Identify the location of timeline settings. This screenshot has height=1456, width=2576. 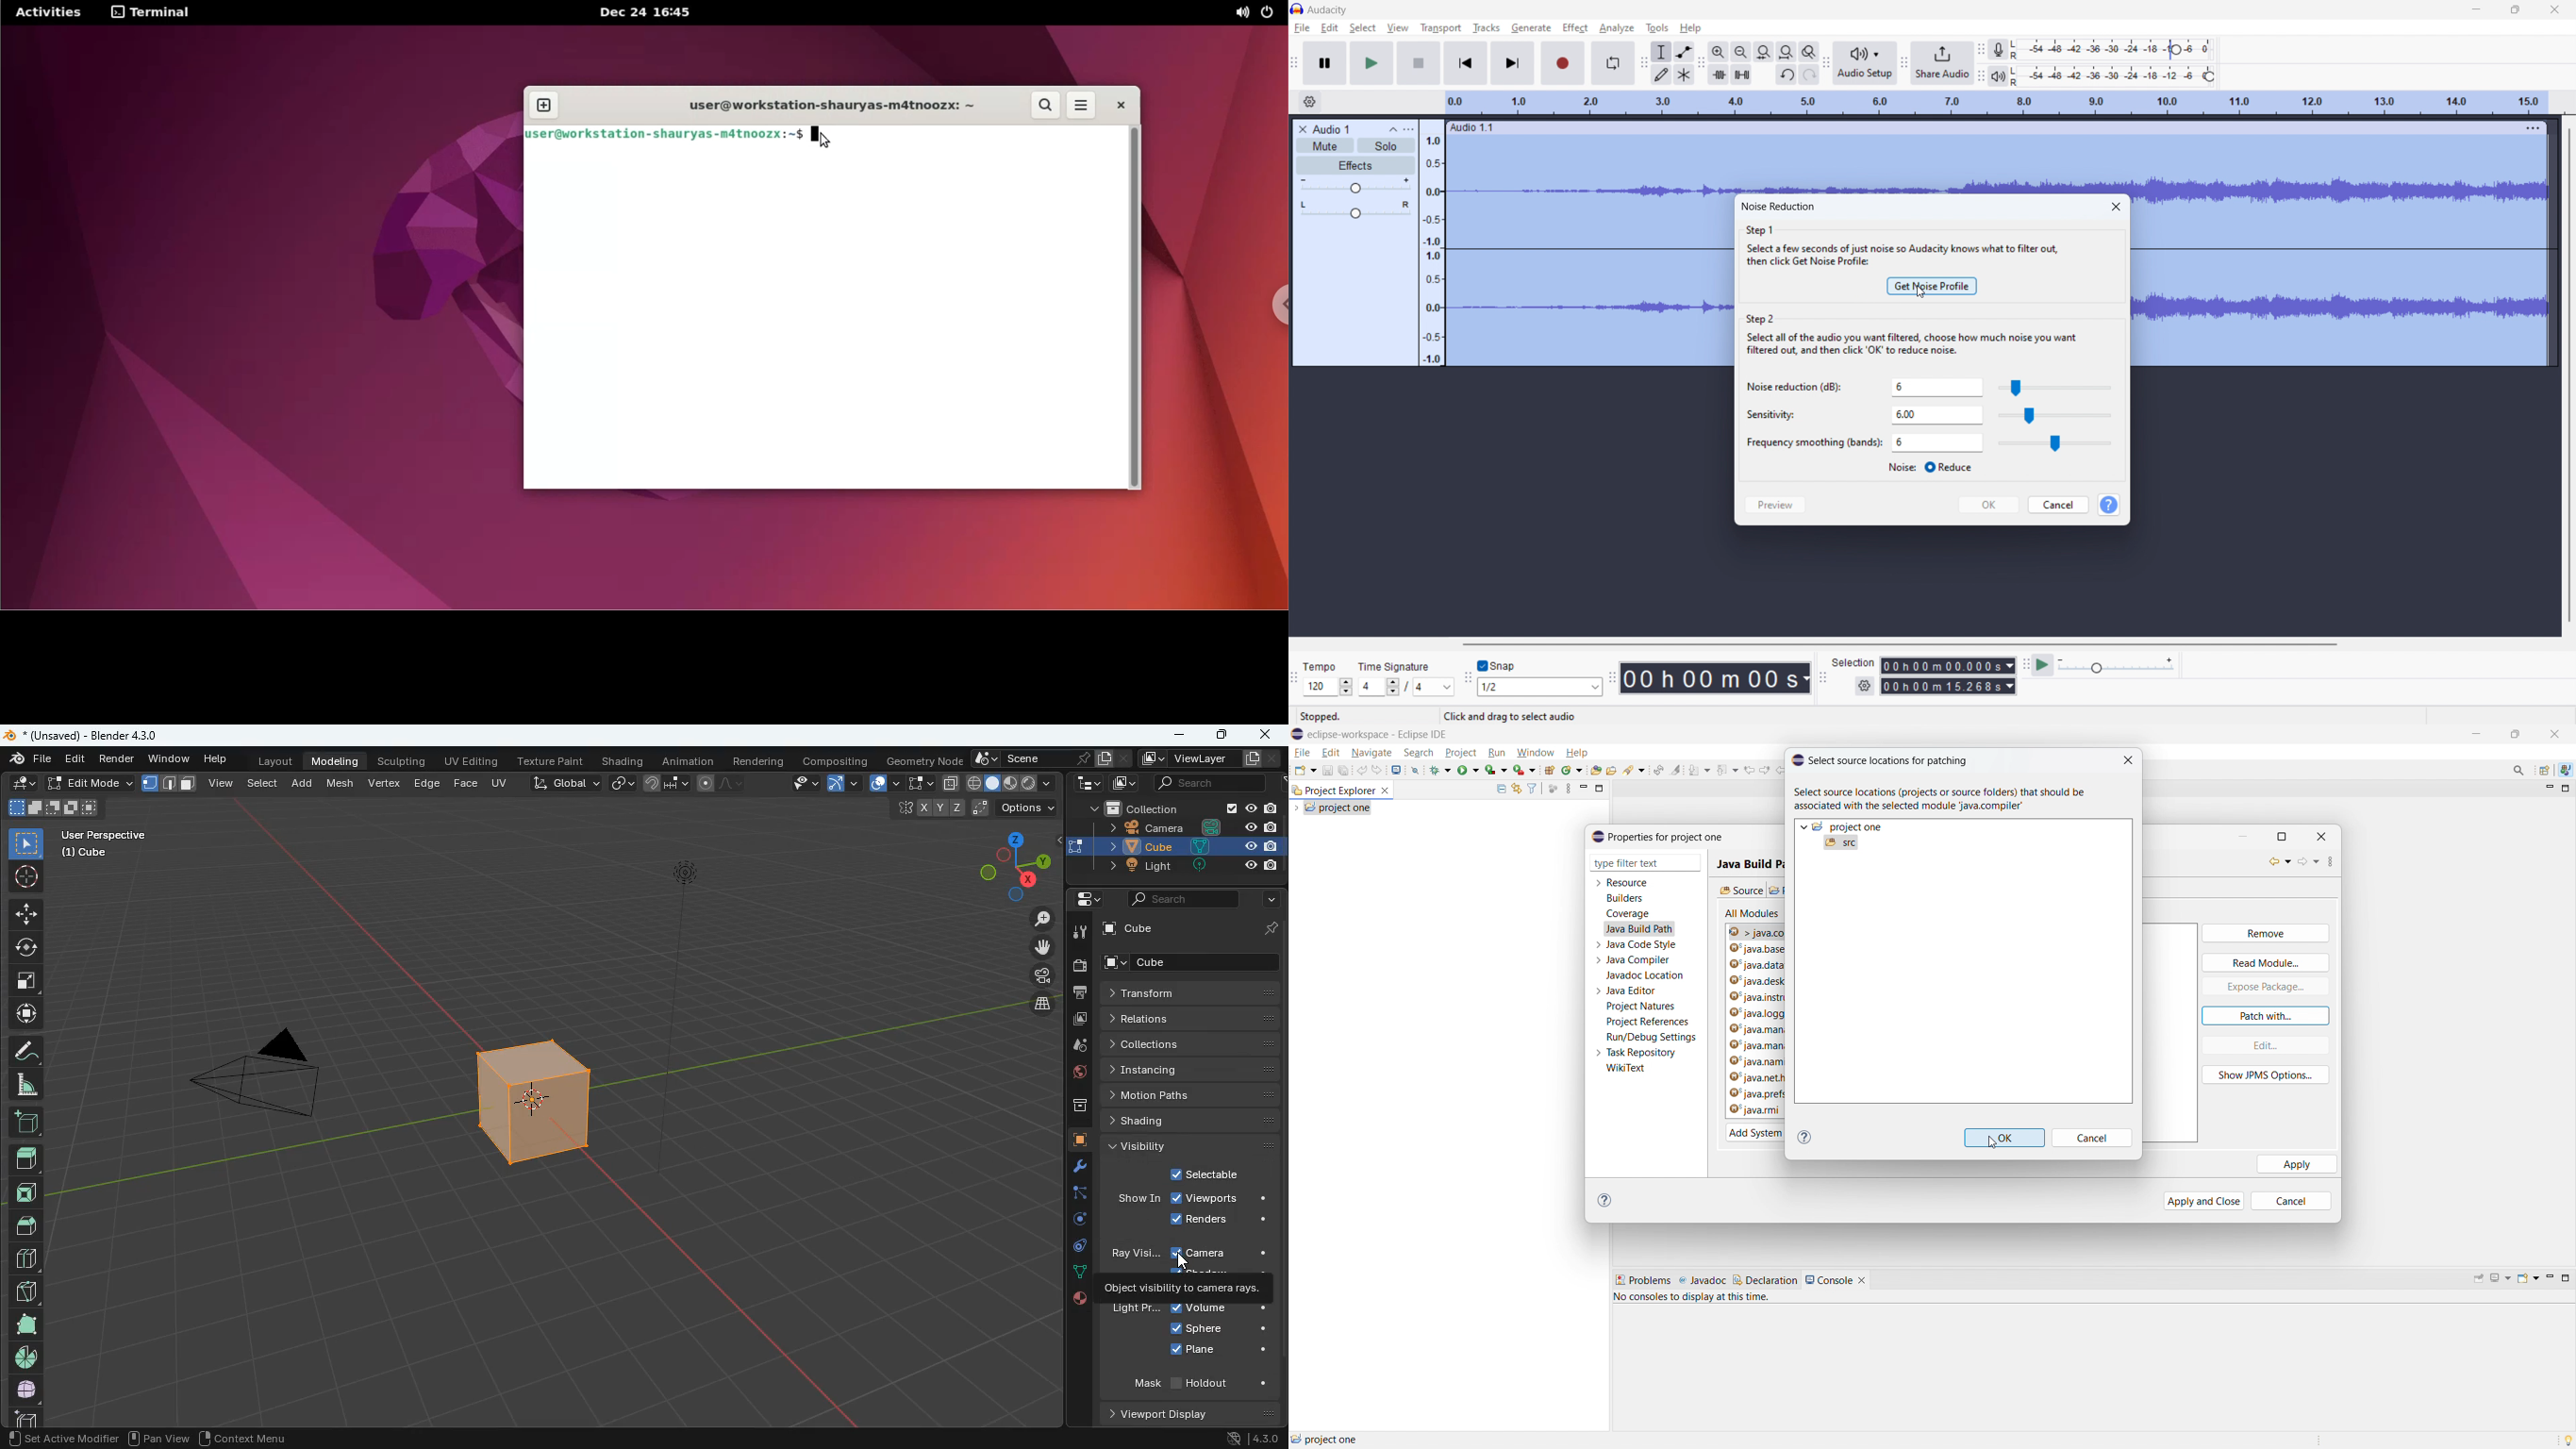
(1310, 101).